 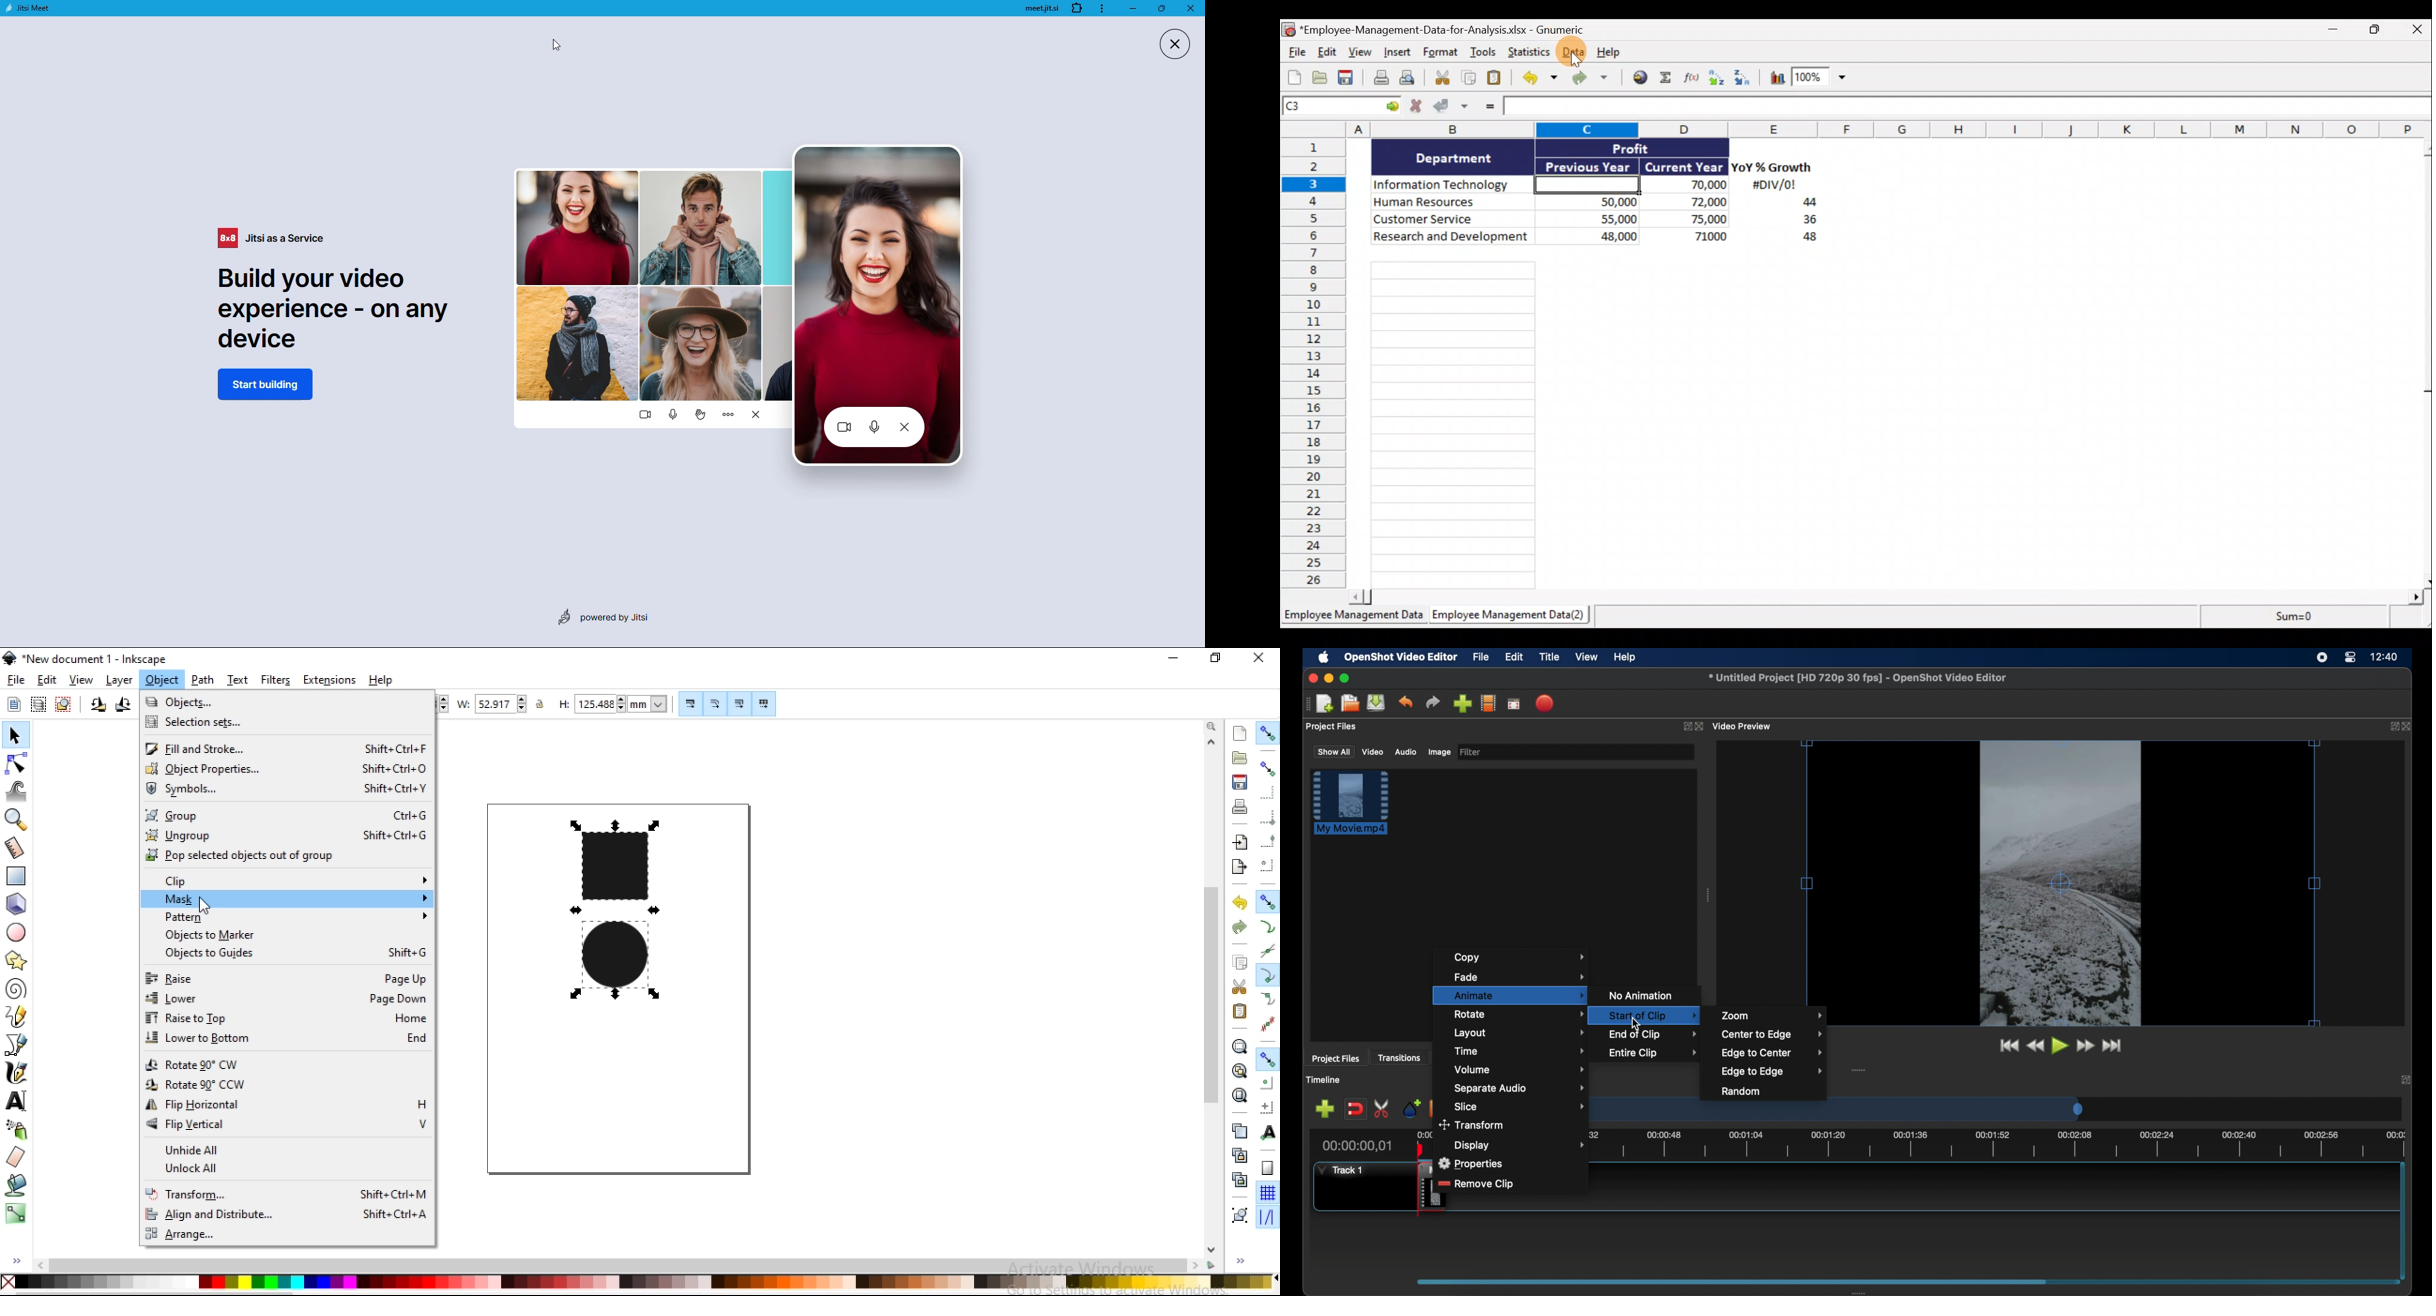 What do you see at coordinates (1267, 999) in the screenshot?
I see `snap smooth nodes` at bounding box center [1267, 999].